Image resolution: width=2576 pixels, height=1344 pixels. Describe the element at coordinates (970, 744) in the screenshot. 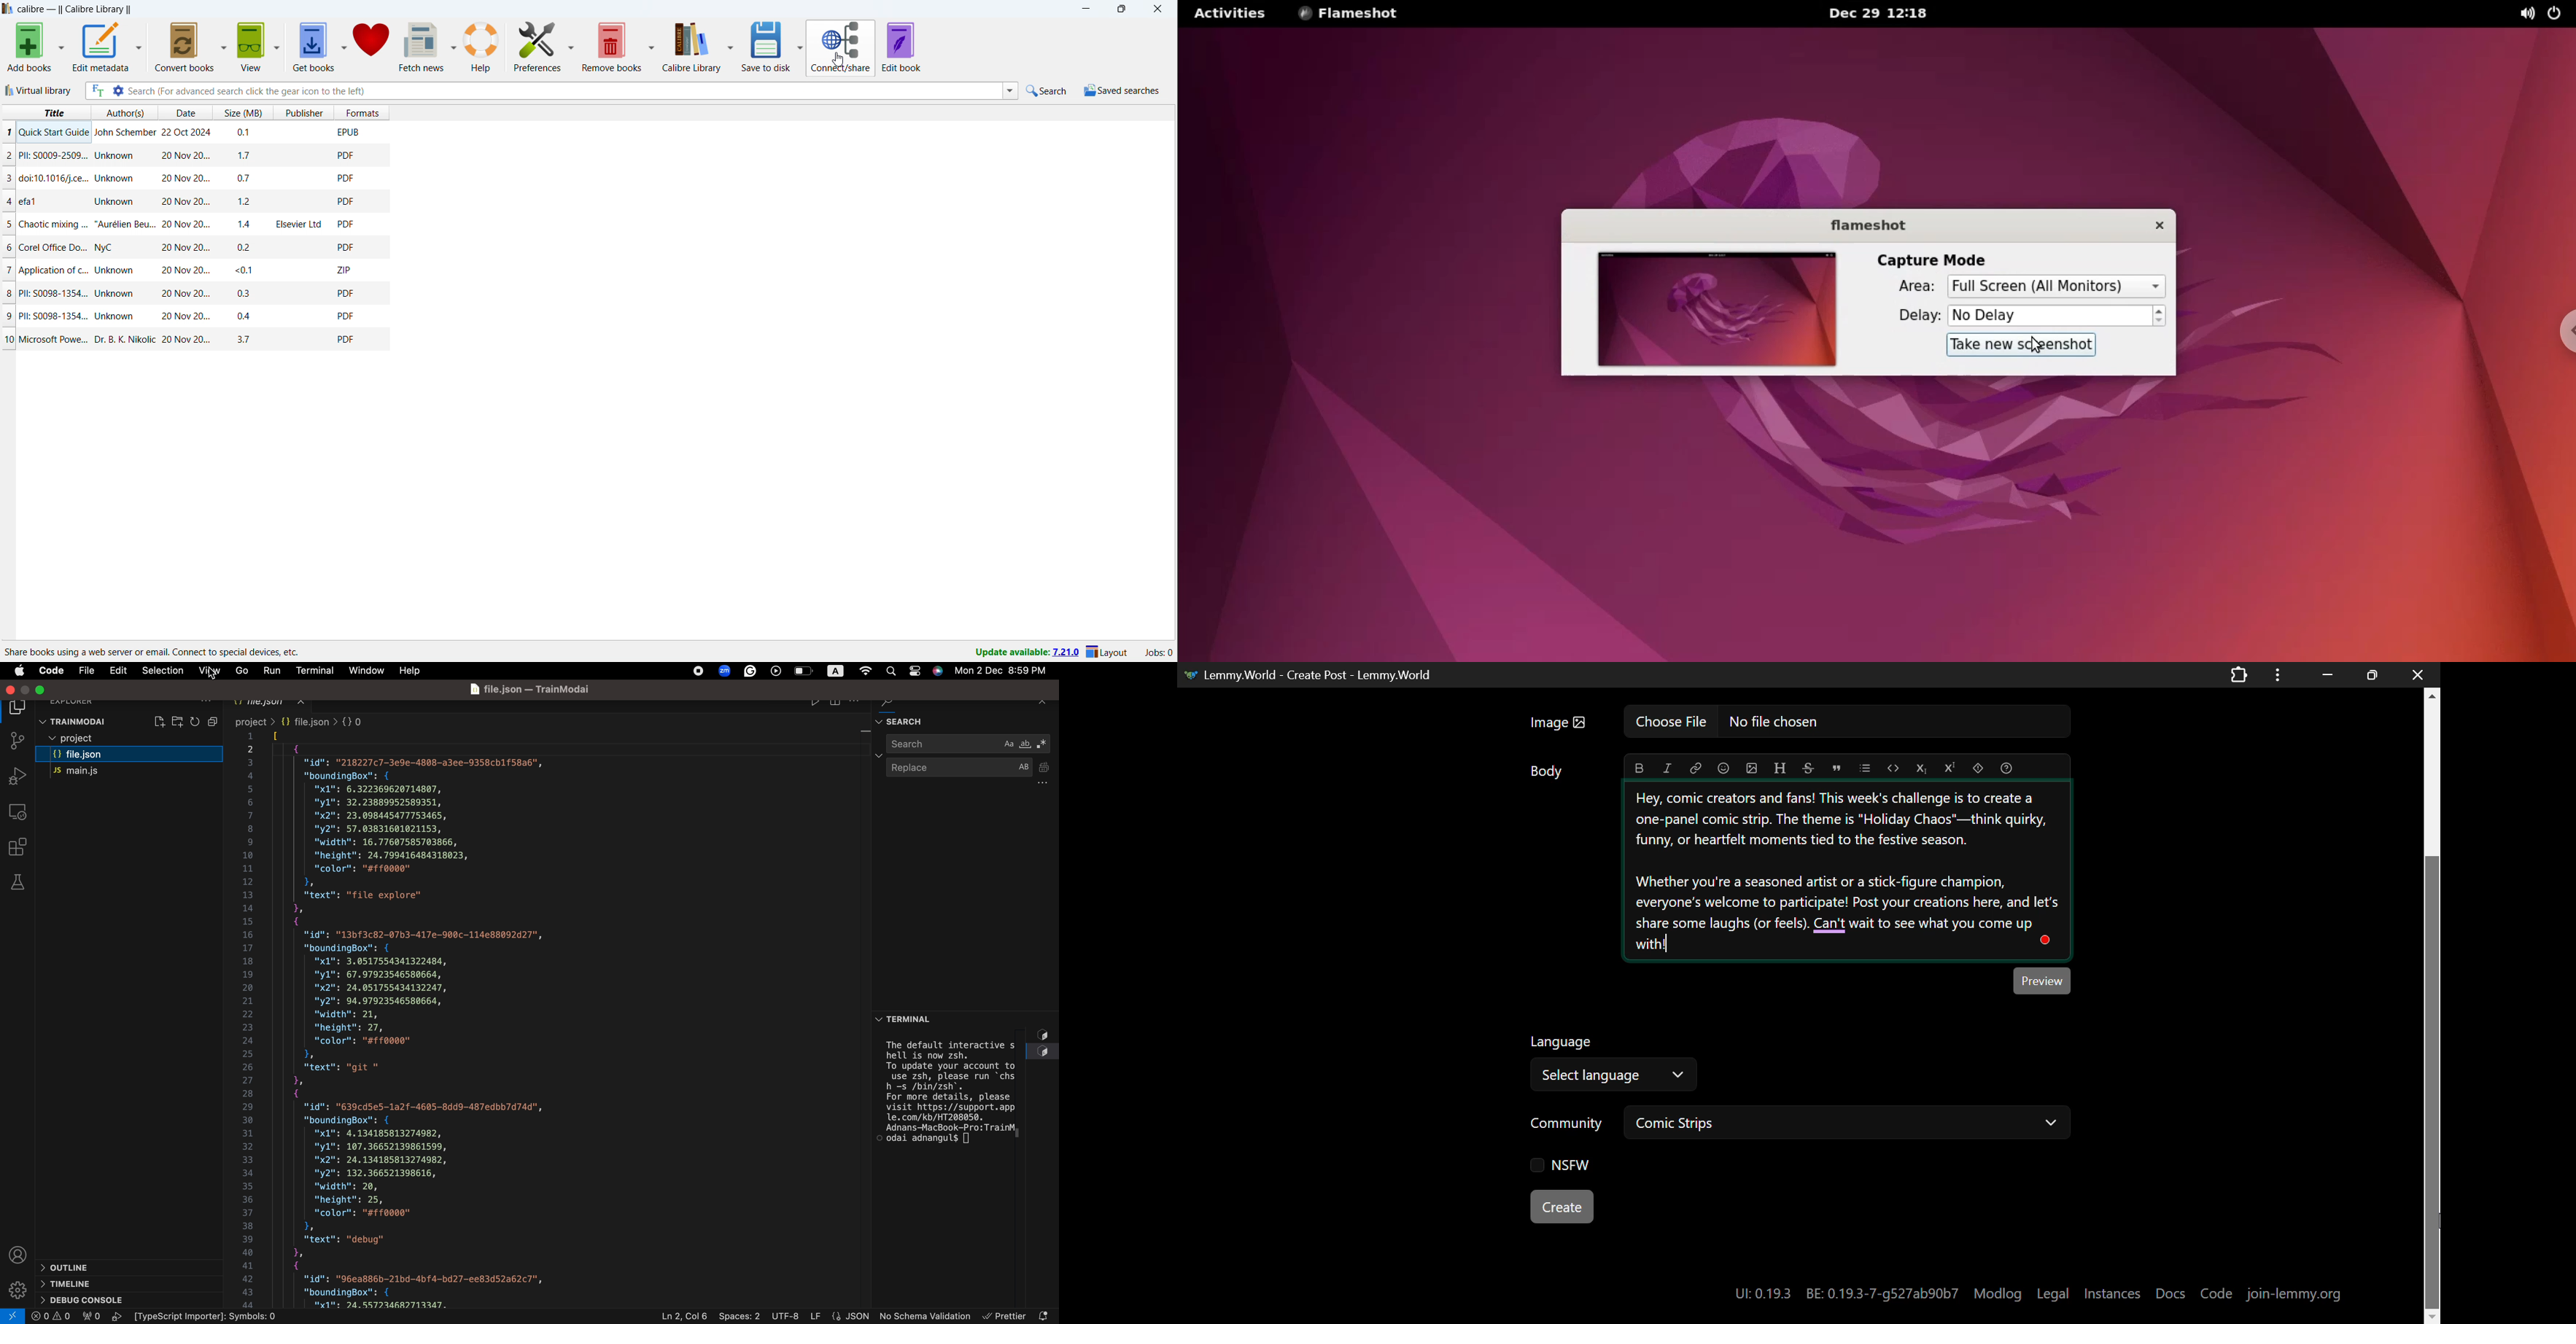

I see `search` at that location.